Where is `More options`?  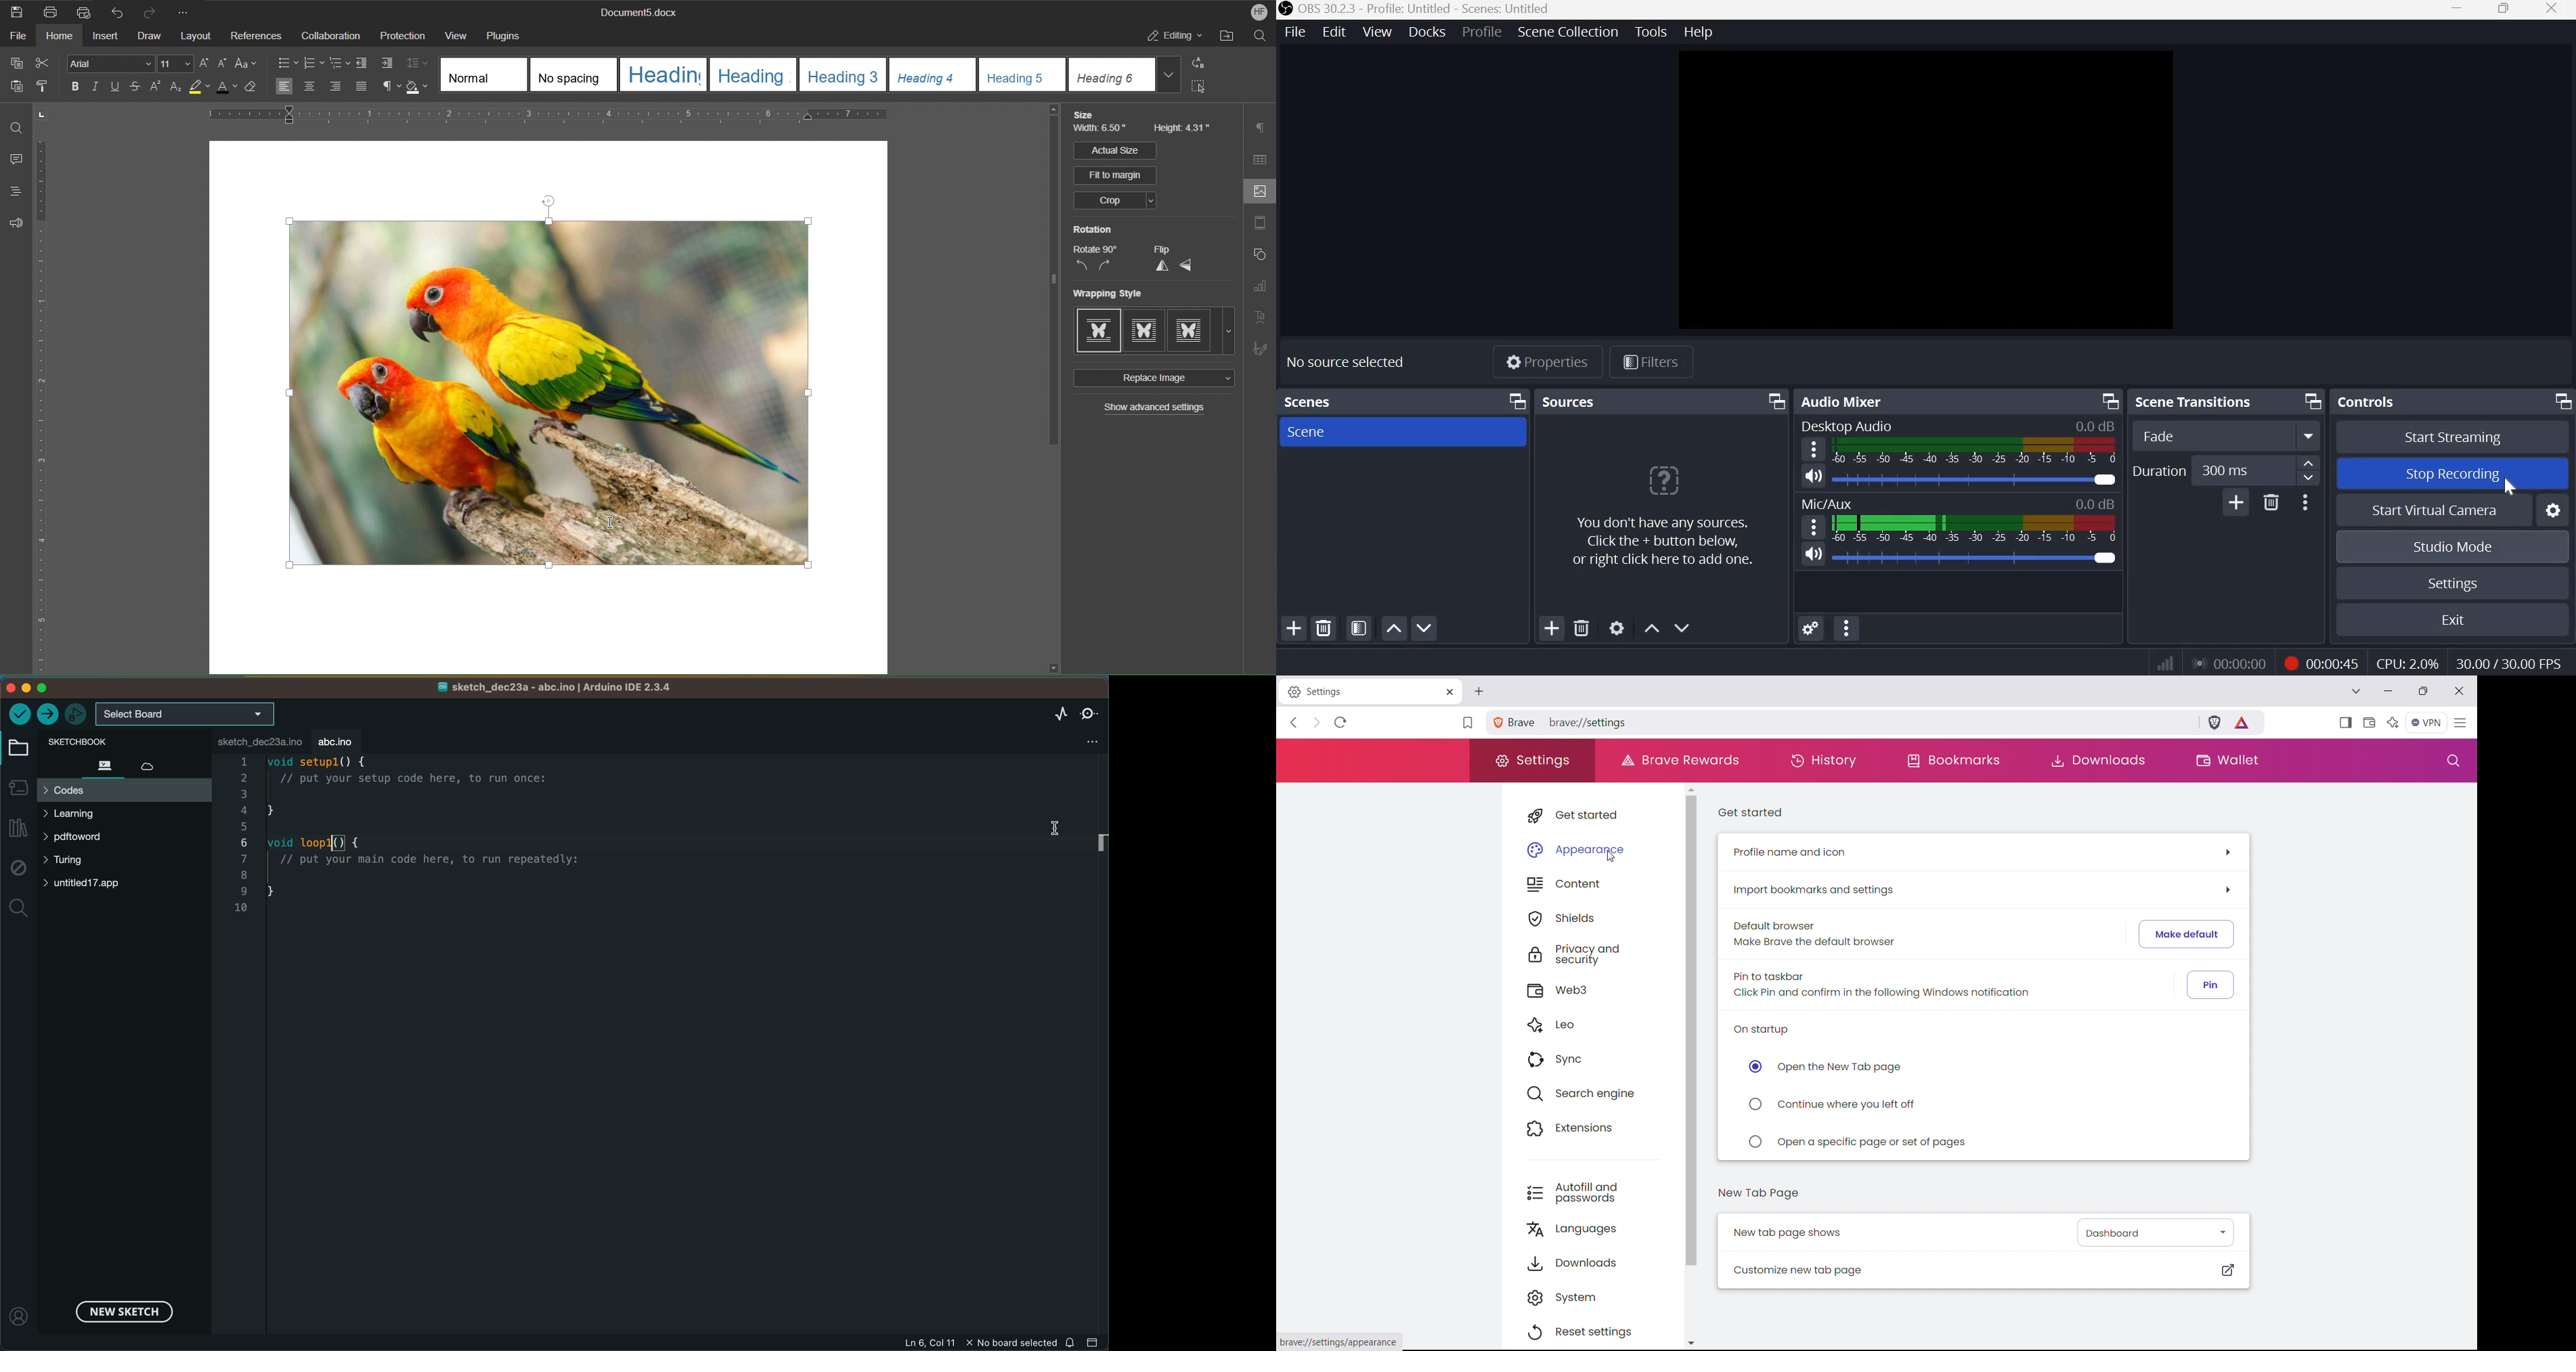
More options is located at coordinates (2309, 435).